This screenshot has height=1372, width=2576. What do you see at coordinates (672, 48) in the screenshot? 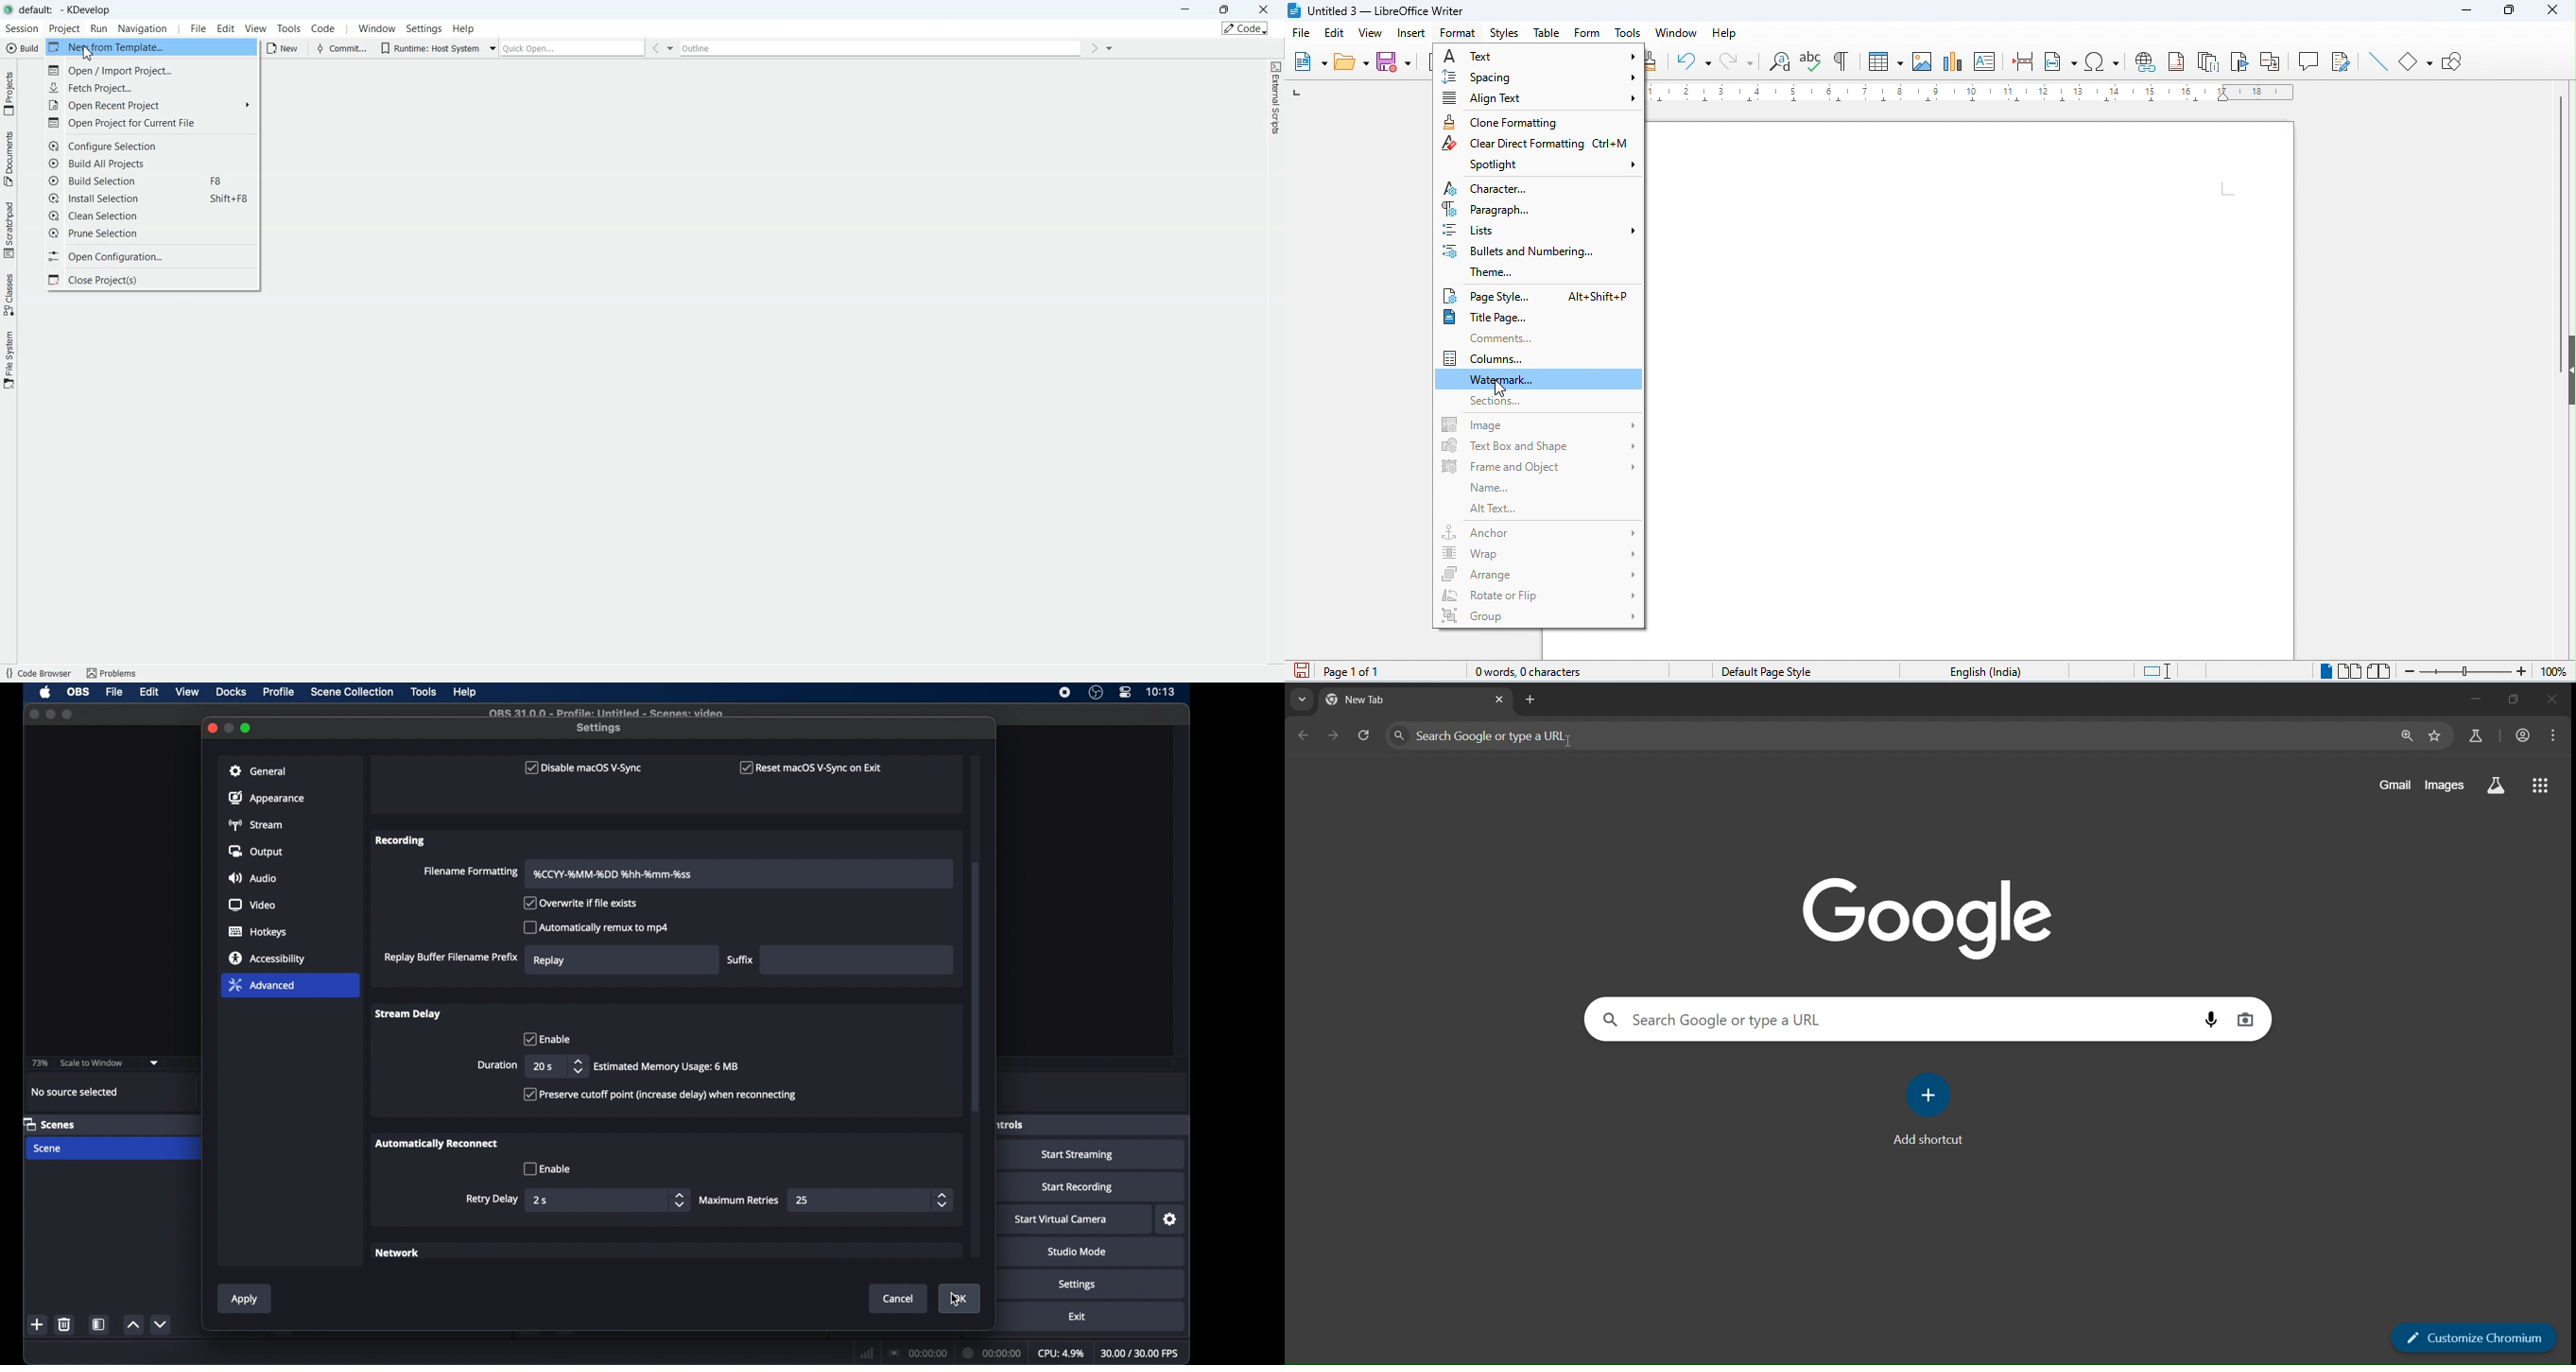
I see `Drop down box` at bounding box center [672, 48].